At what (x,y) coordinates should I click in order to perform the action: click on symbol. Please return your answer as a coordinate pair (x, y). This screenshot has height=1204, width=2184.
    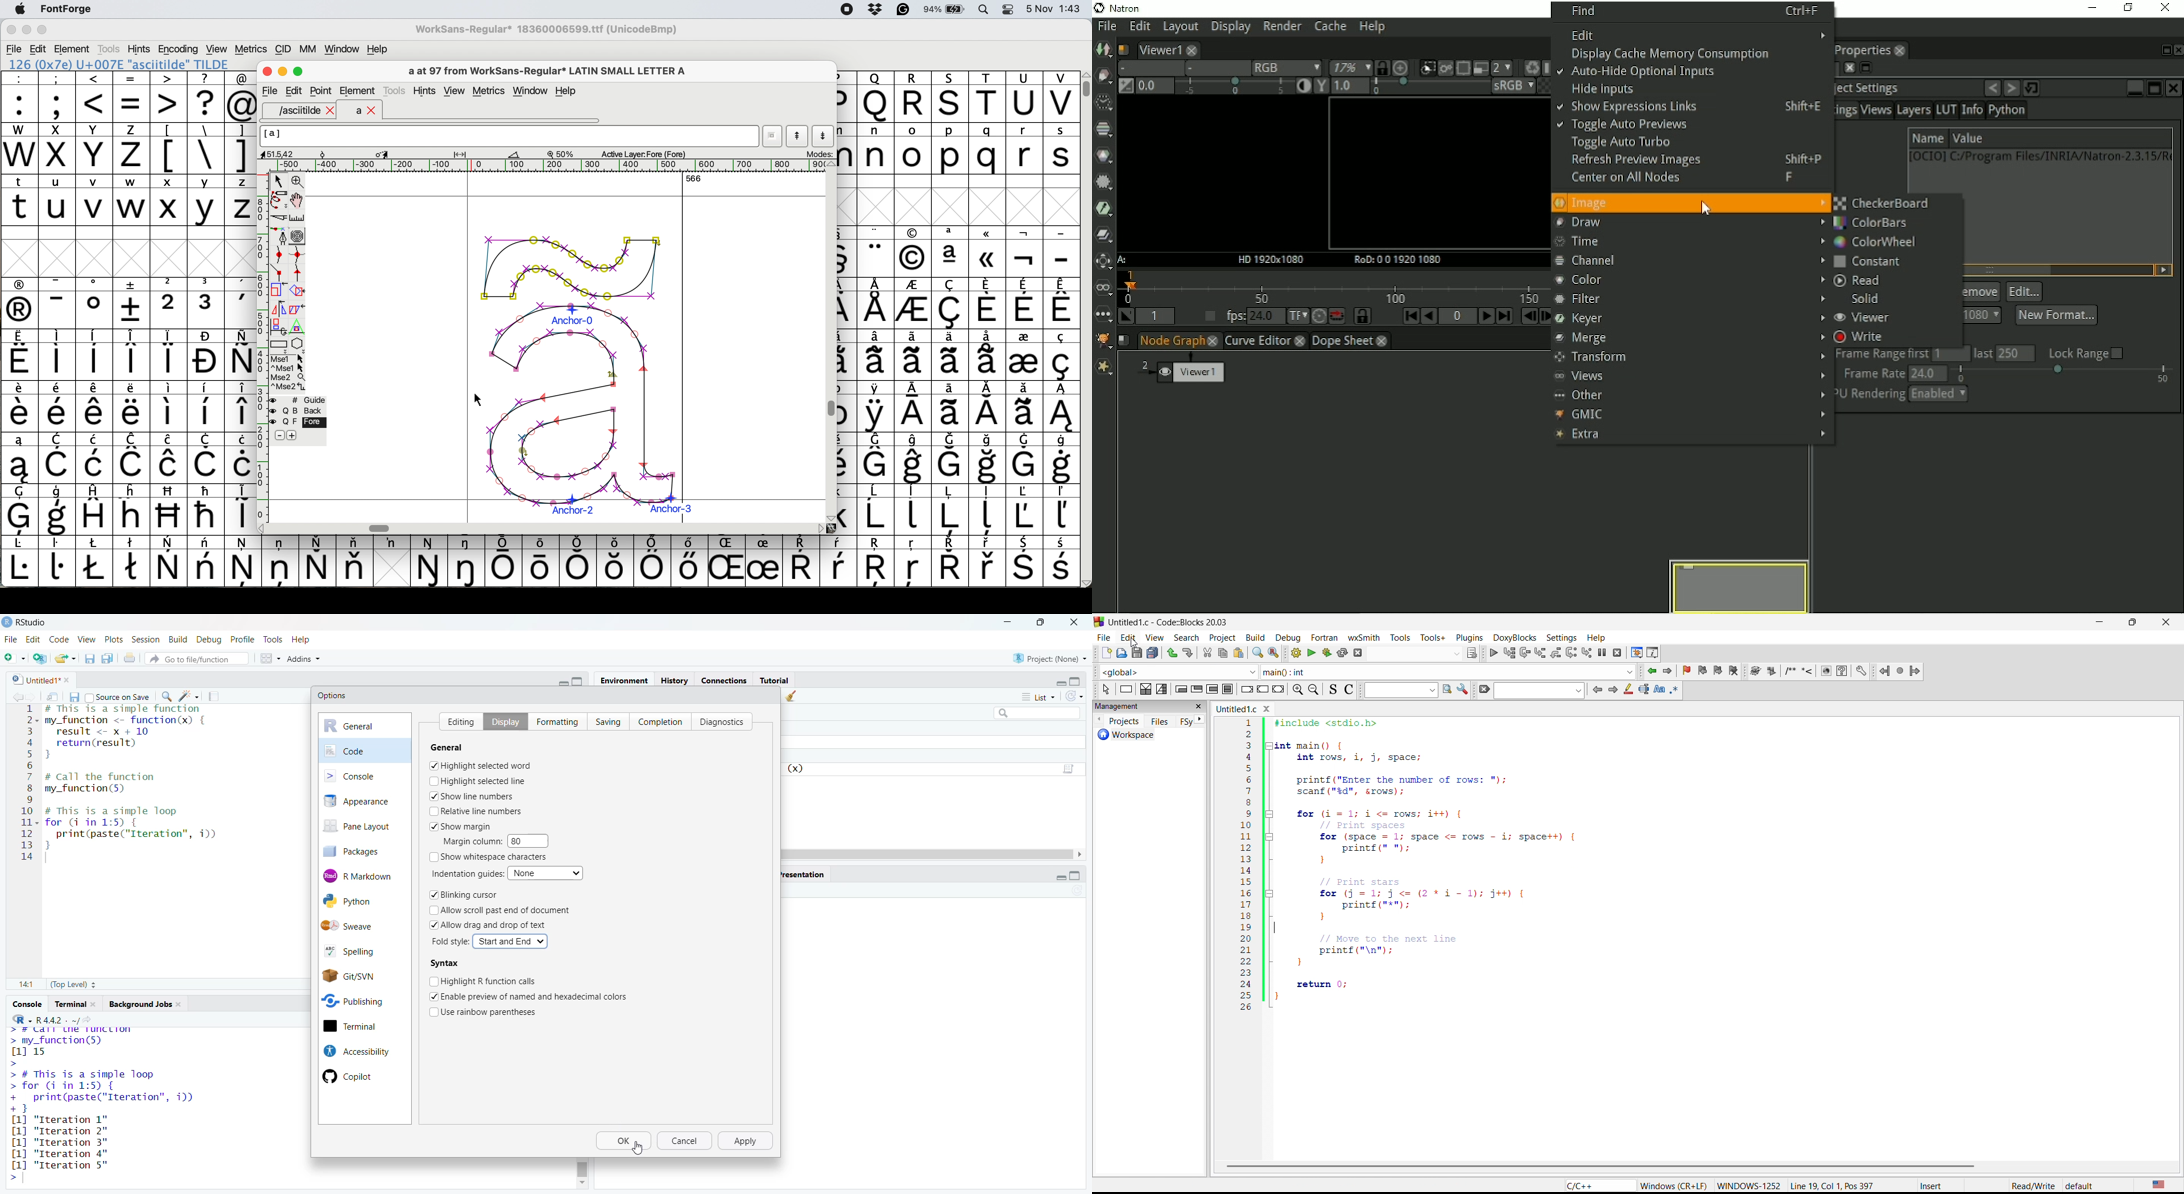
    Looking at the image, I should click on (58, 511).